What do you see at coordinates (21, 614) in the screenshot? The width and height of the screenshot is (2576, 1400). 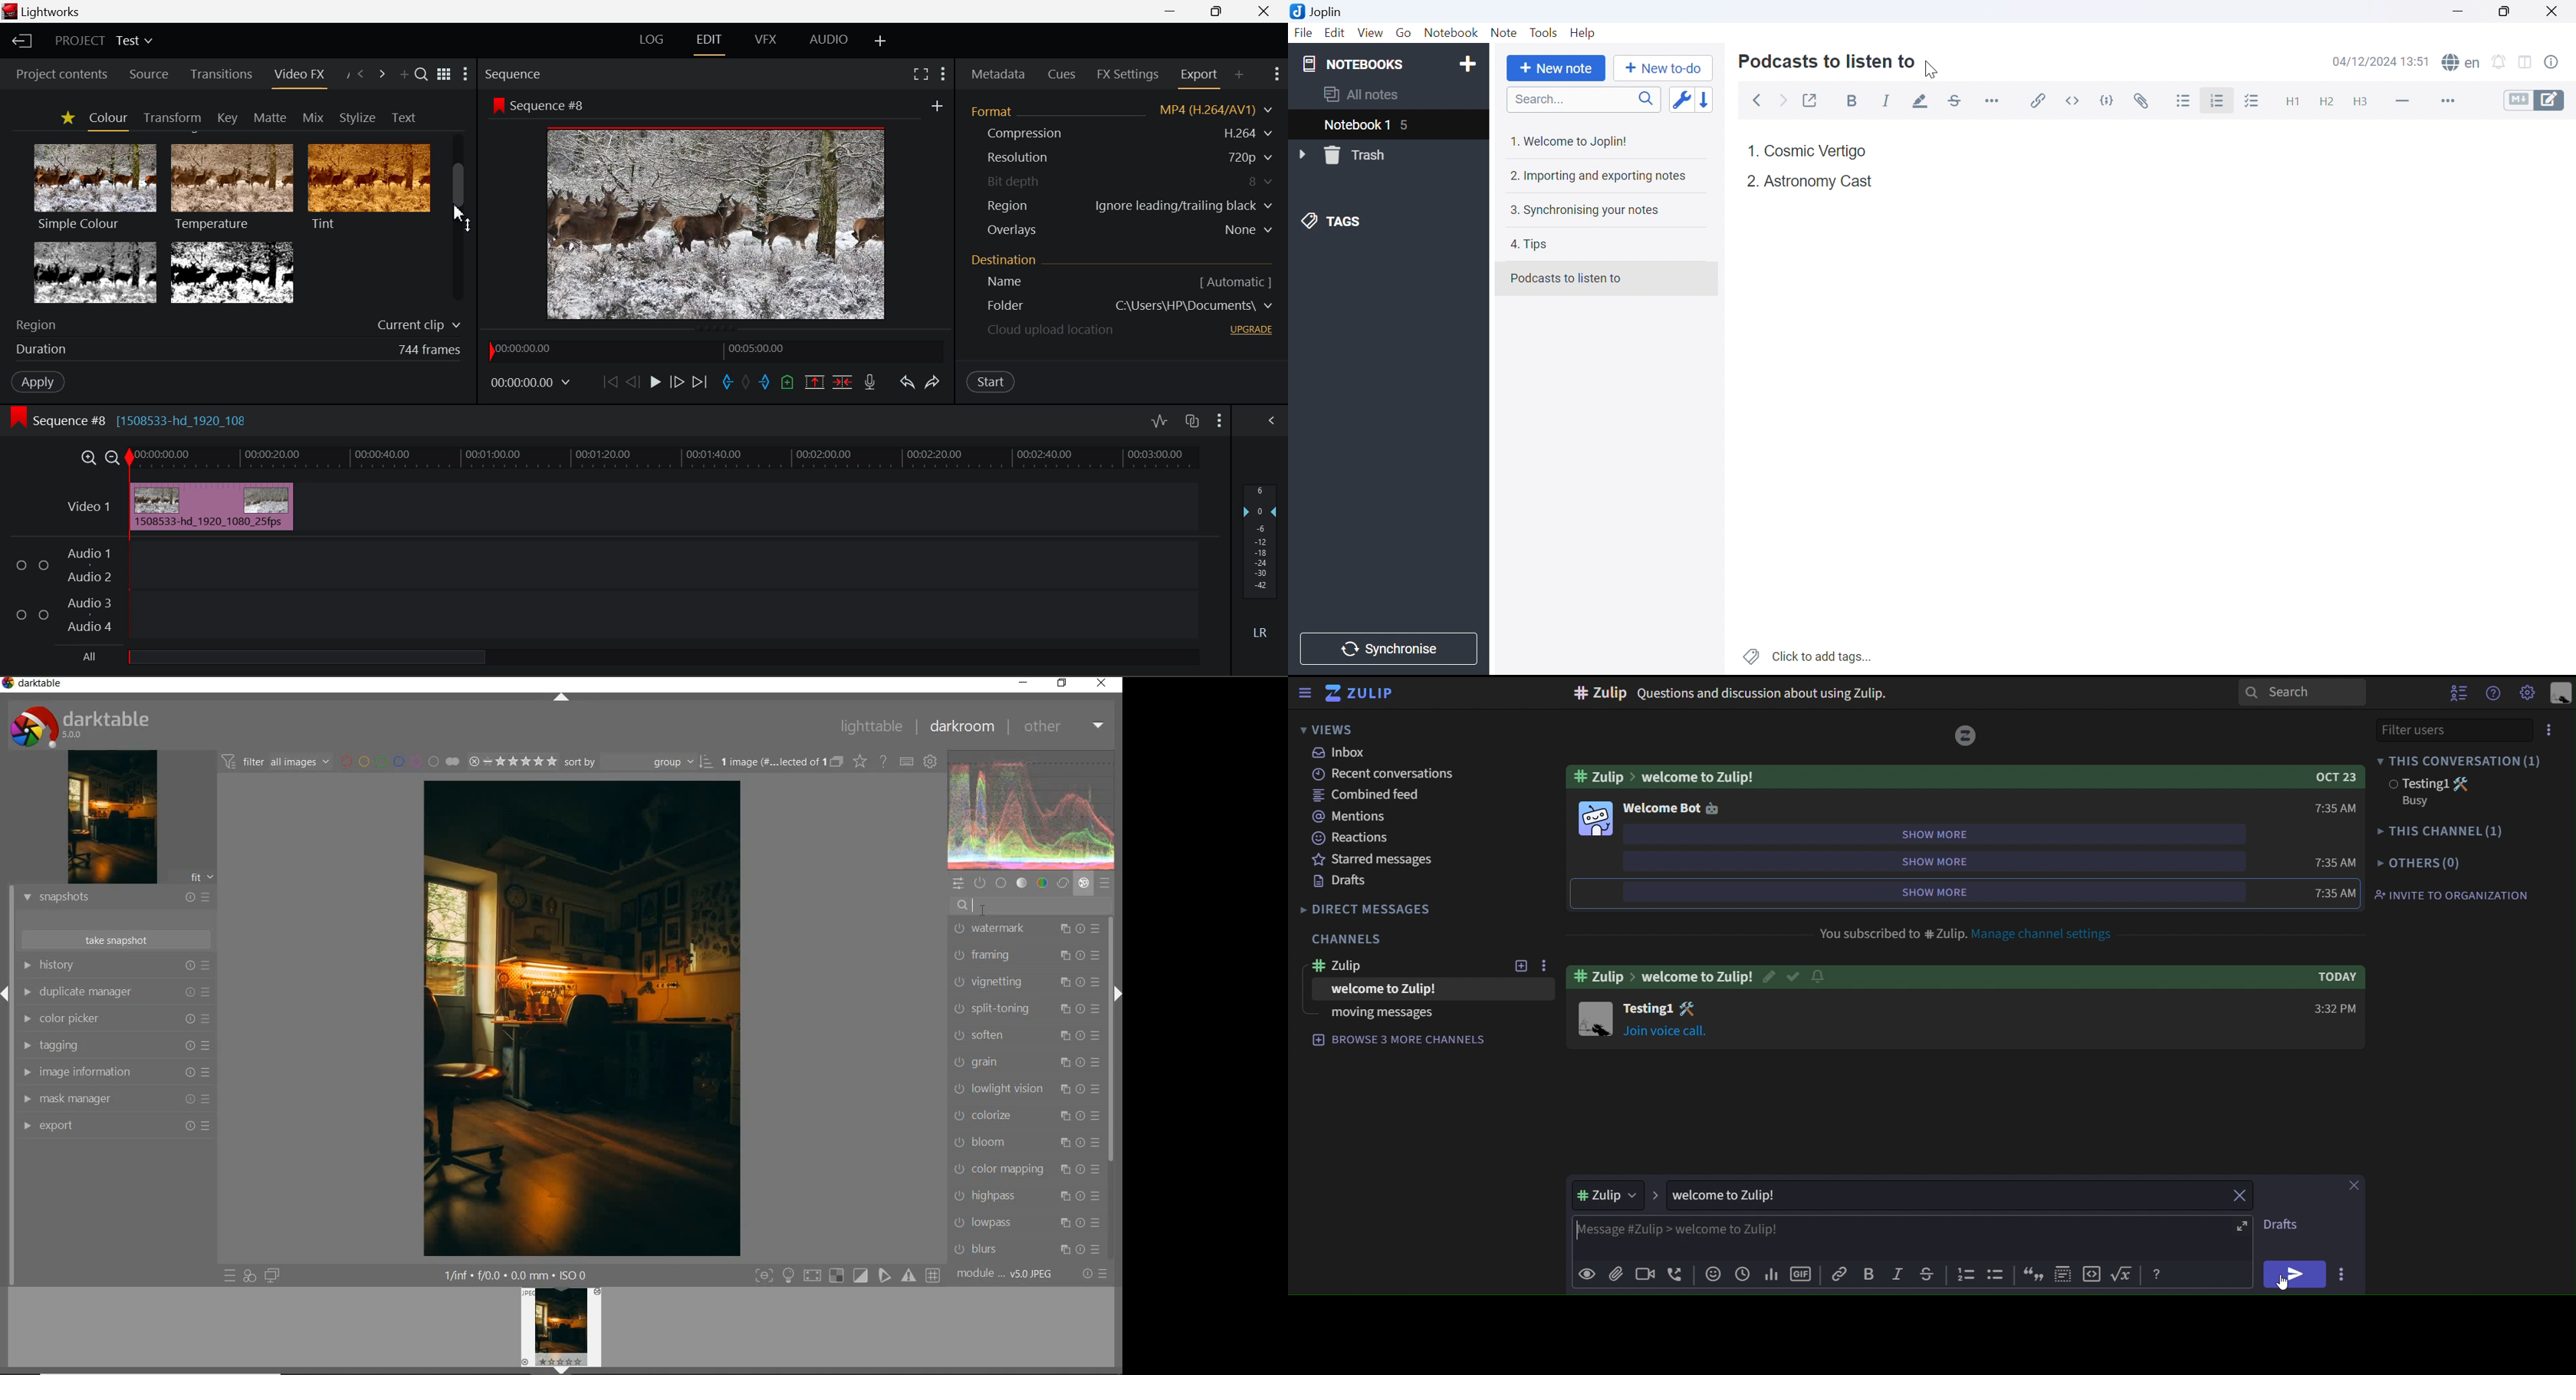 I see `Checkbox` at bounding box center [21, 614].